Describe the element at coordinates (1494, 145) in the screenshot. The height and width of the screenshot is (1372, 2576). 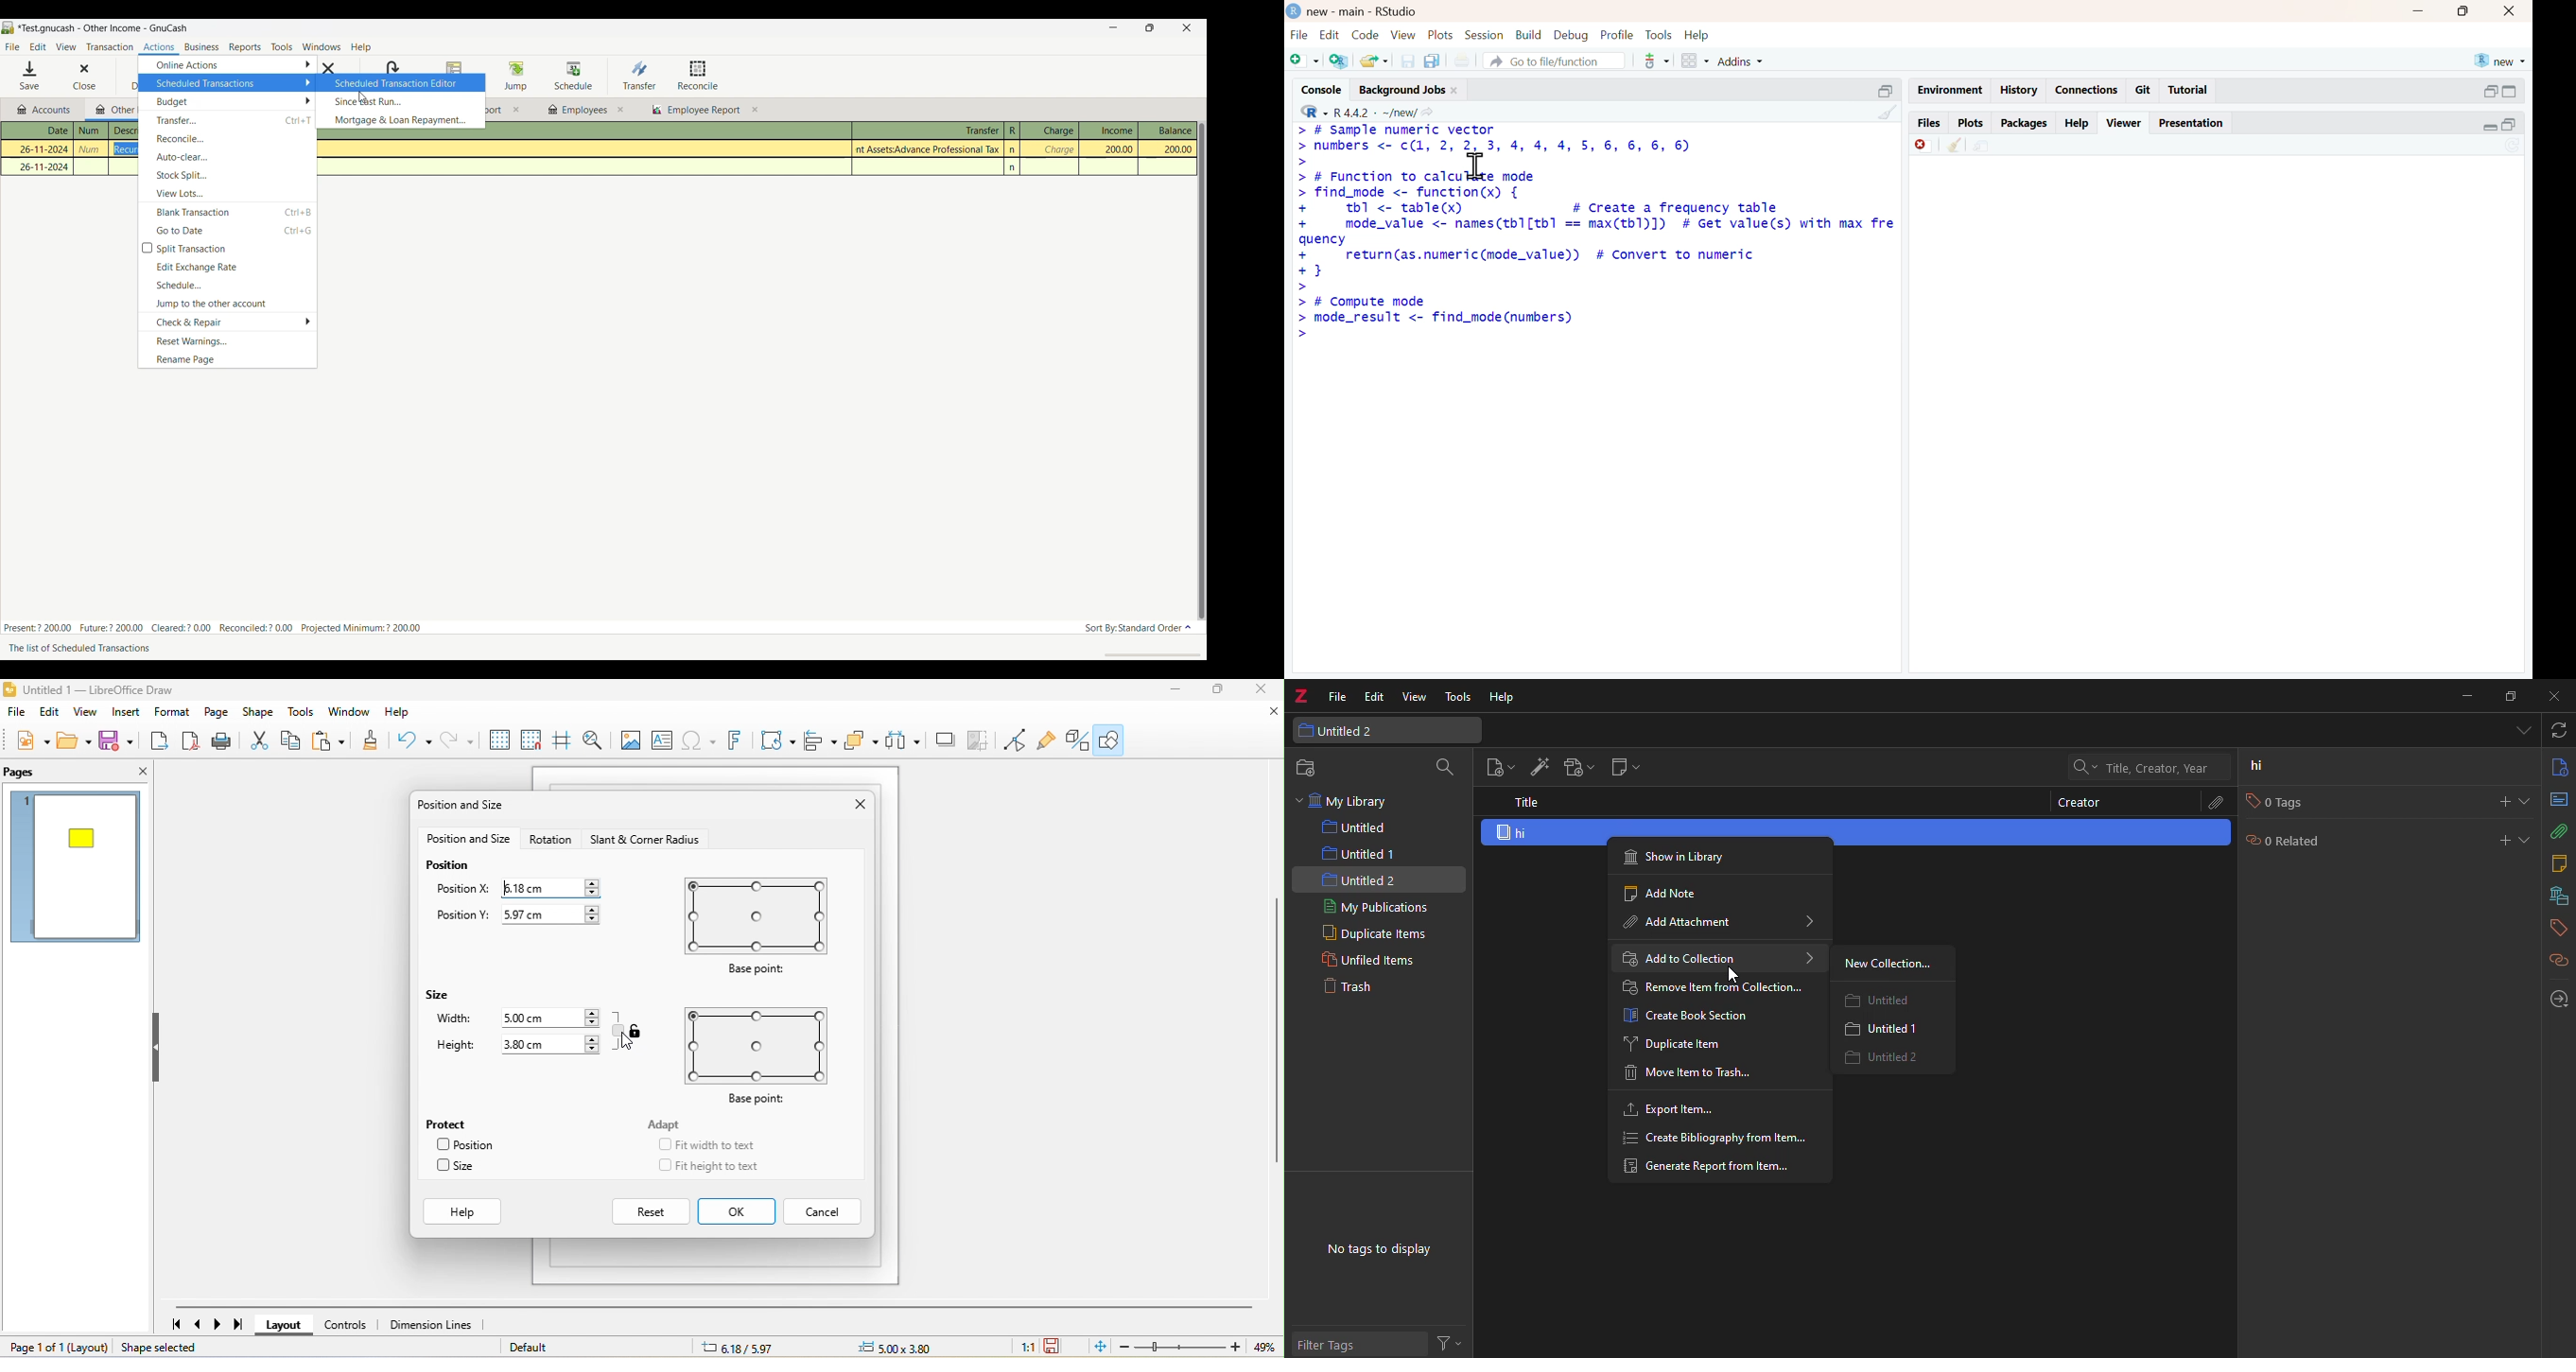
I see `> # Sample numeric vector> numbers <- c(l, 2, 2, 3, 4, 4, 4, 5, 6, 6, 6, 6)` at that location.